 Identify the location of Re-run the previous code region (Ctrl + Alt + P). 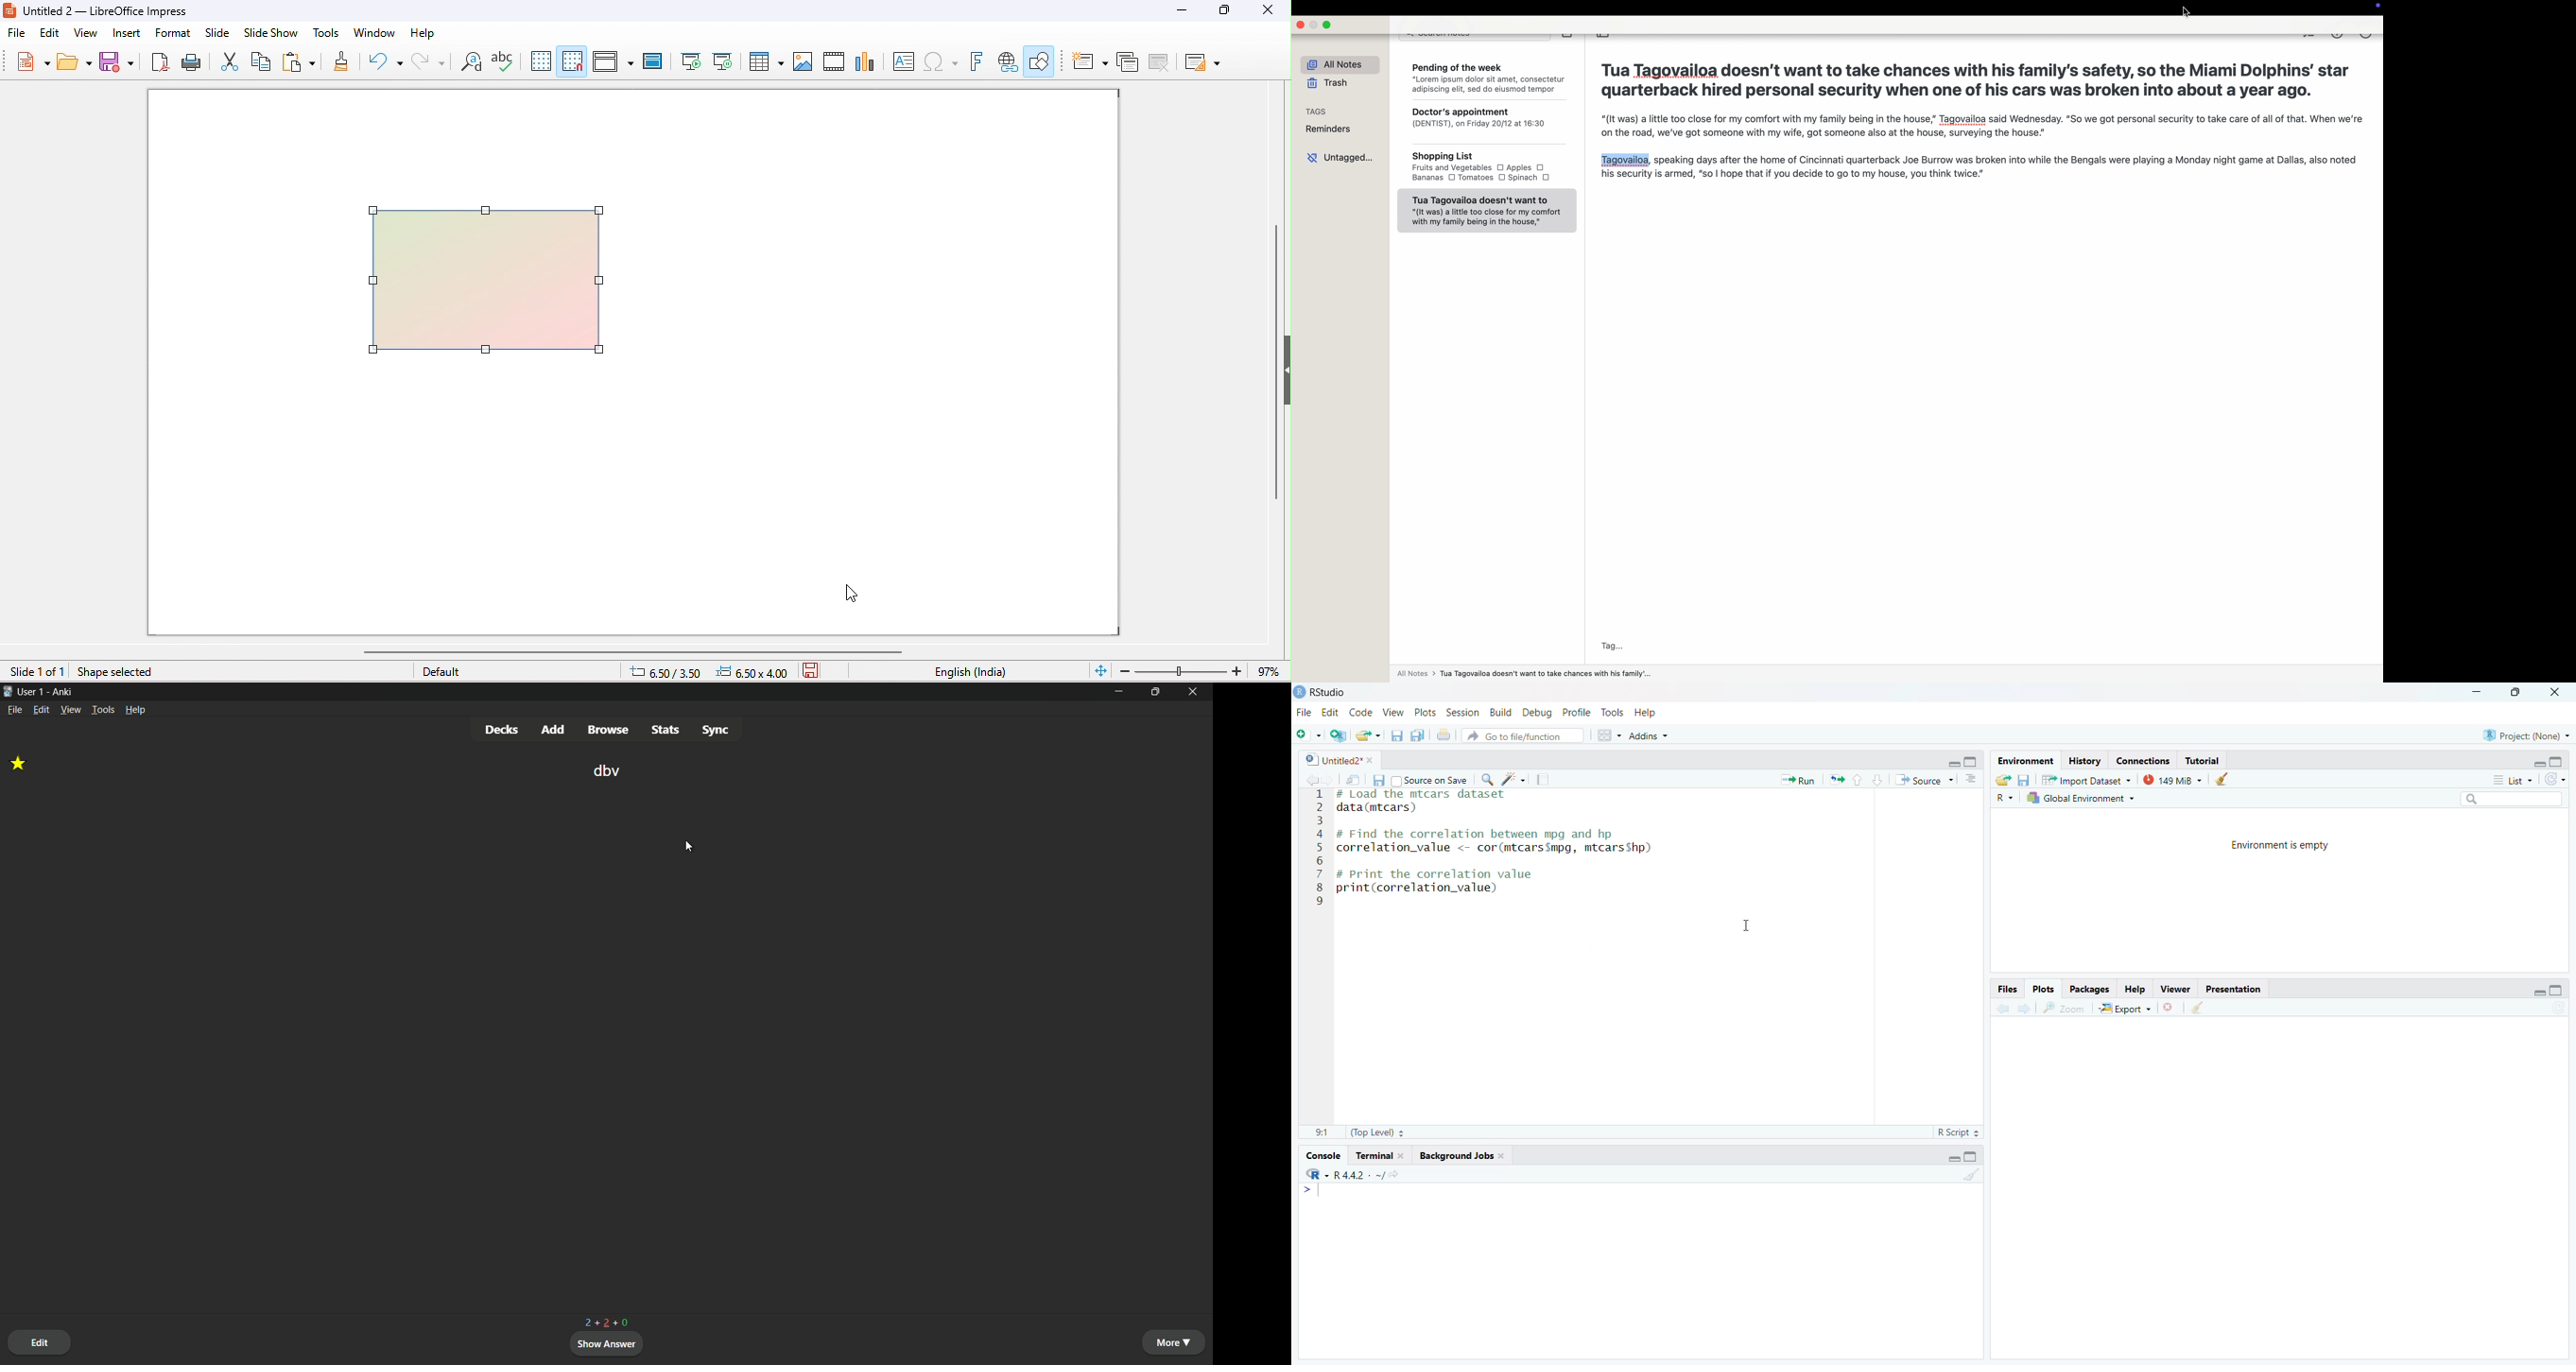
(1837, 778).